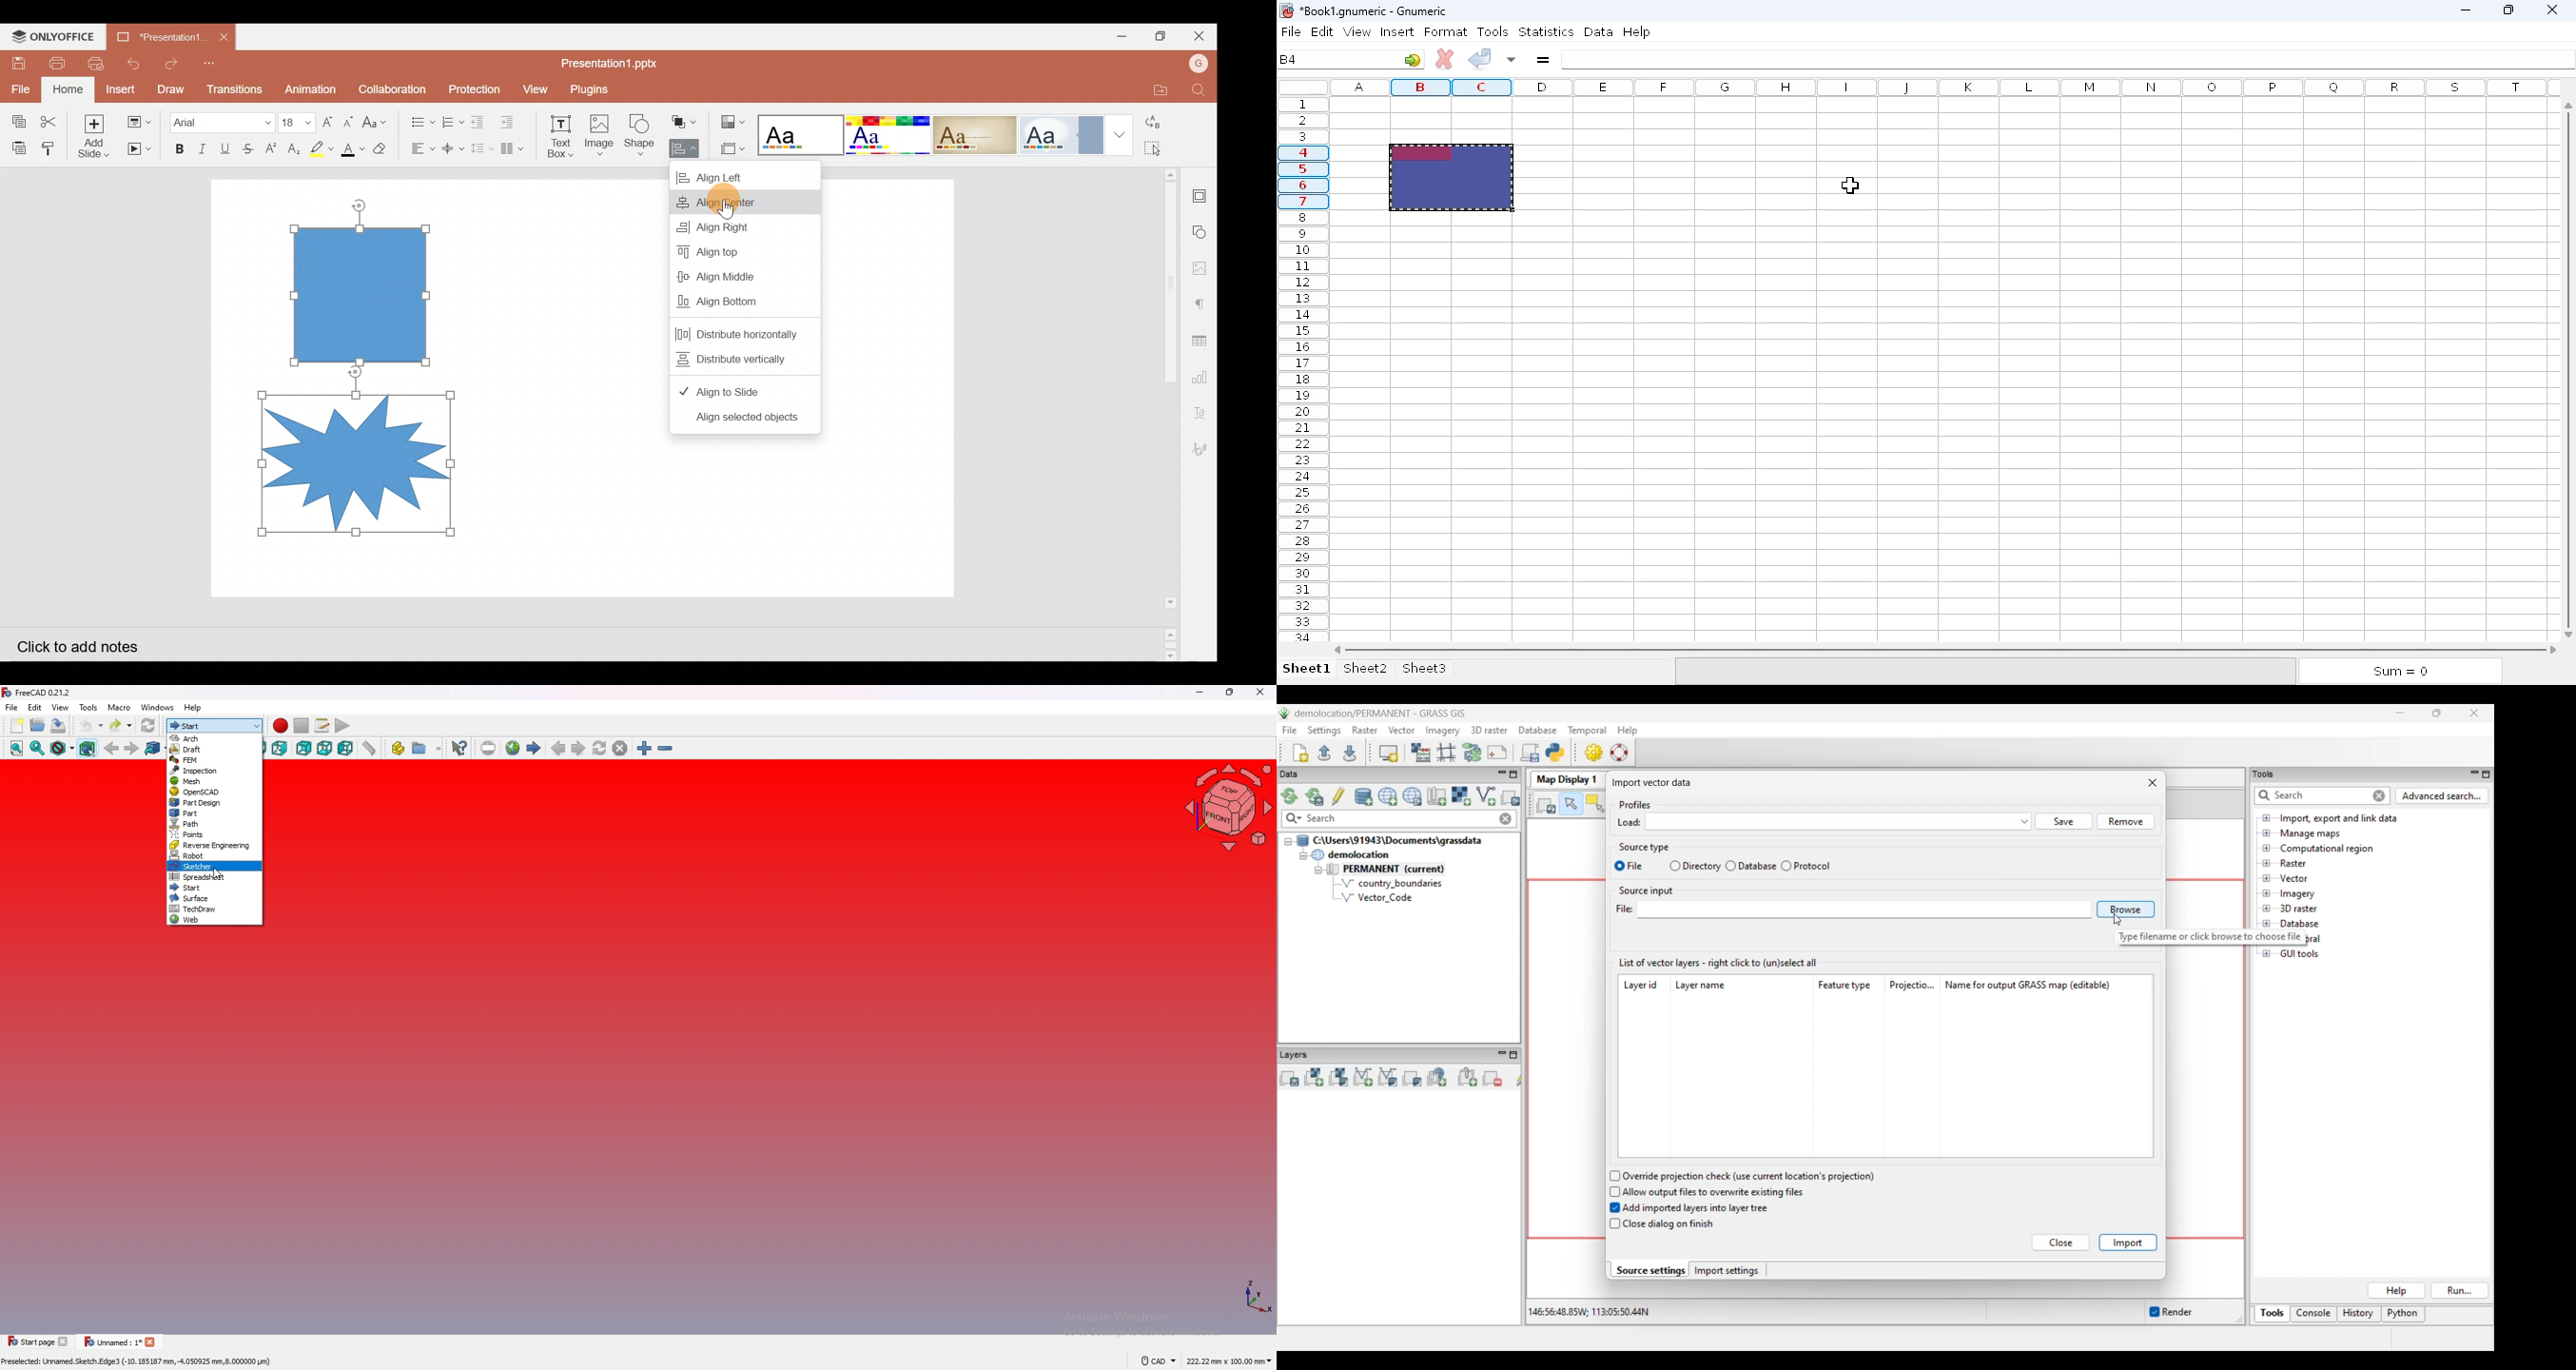  What do you see at coordinates (1119, 35) in the screenshot?
I see `Minimize` at bounding box center [1119, 35].